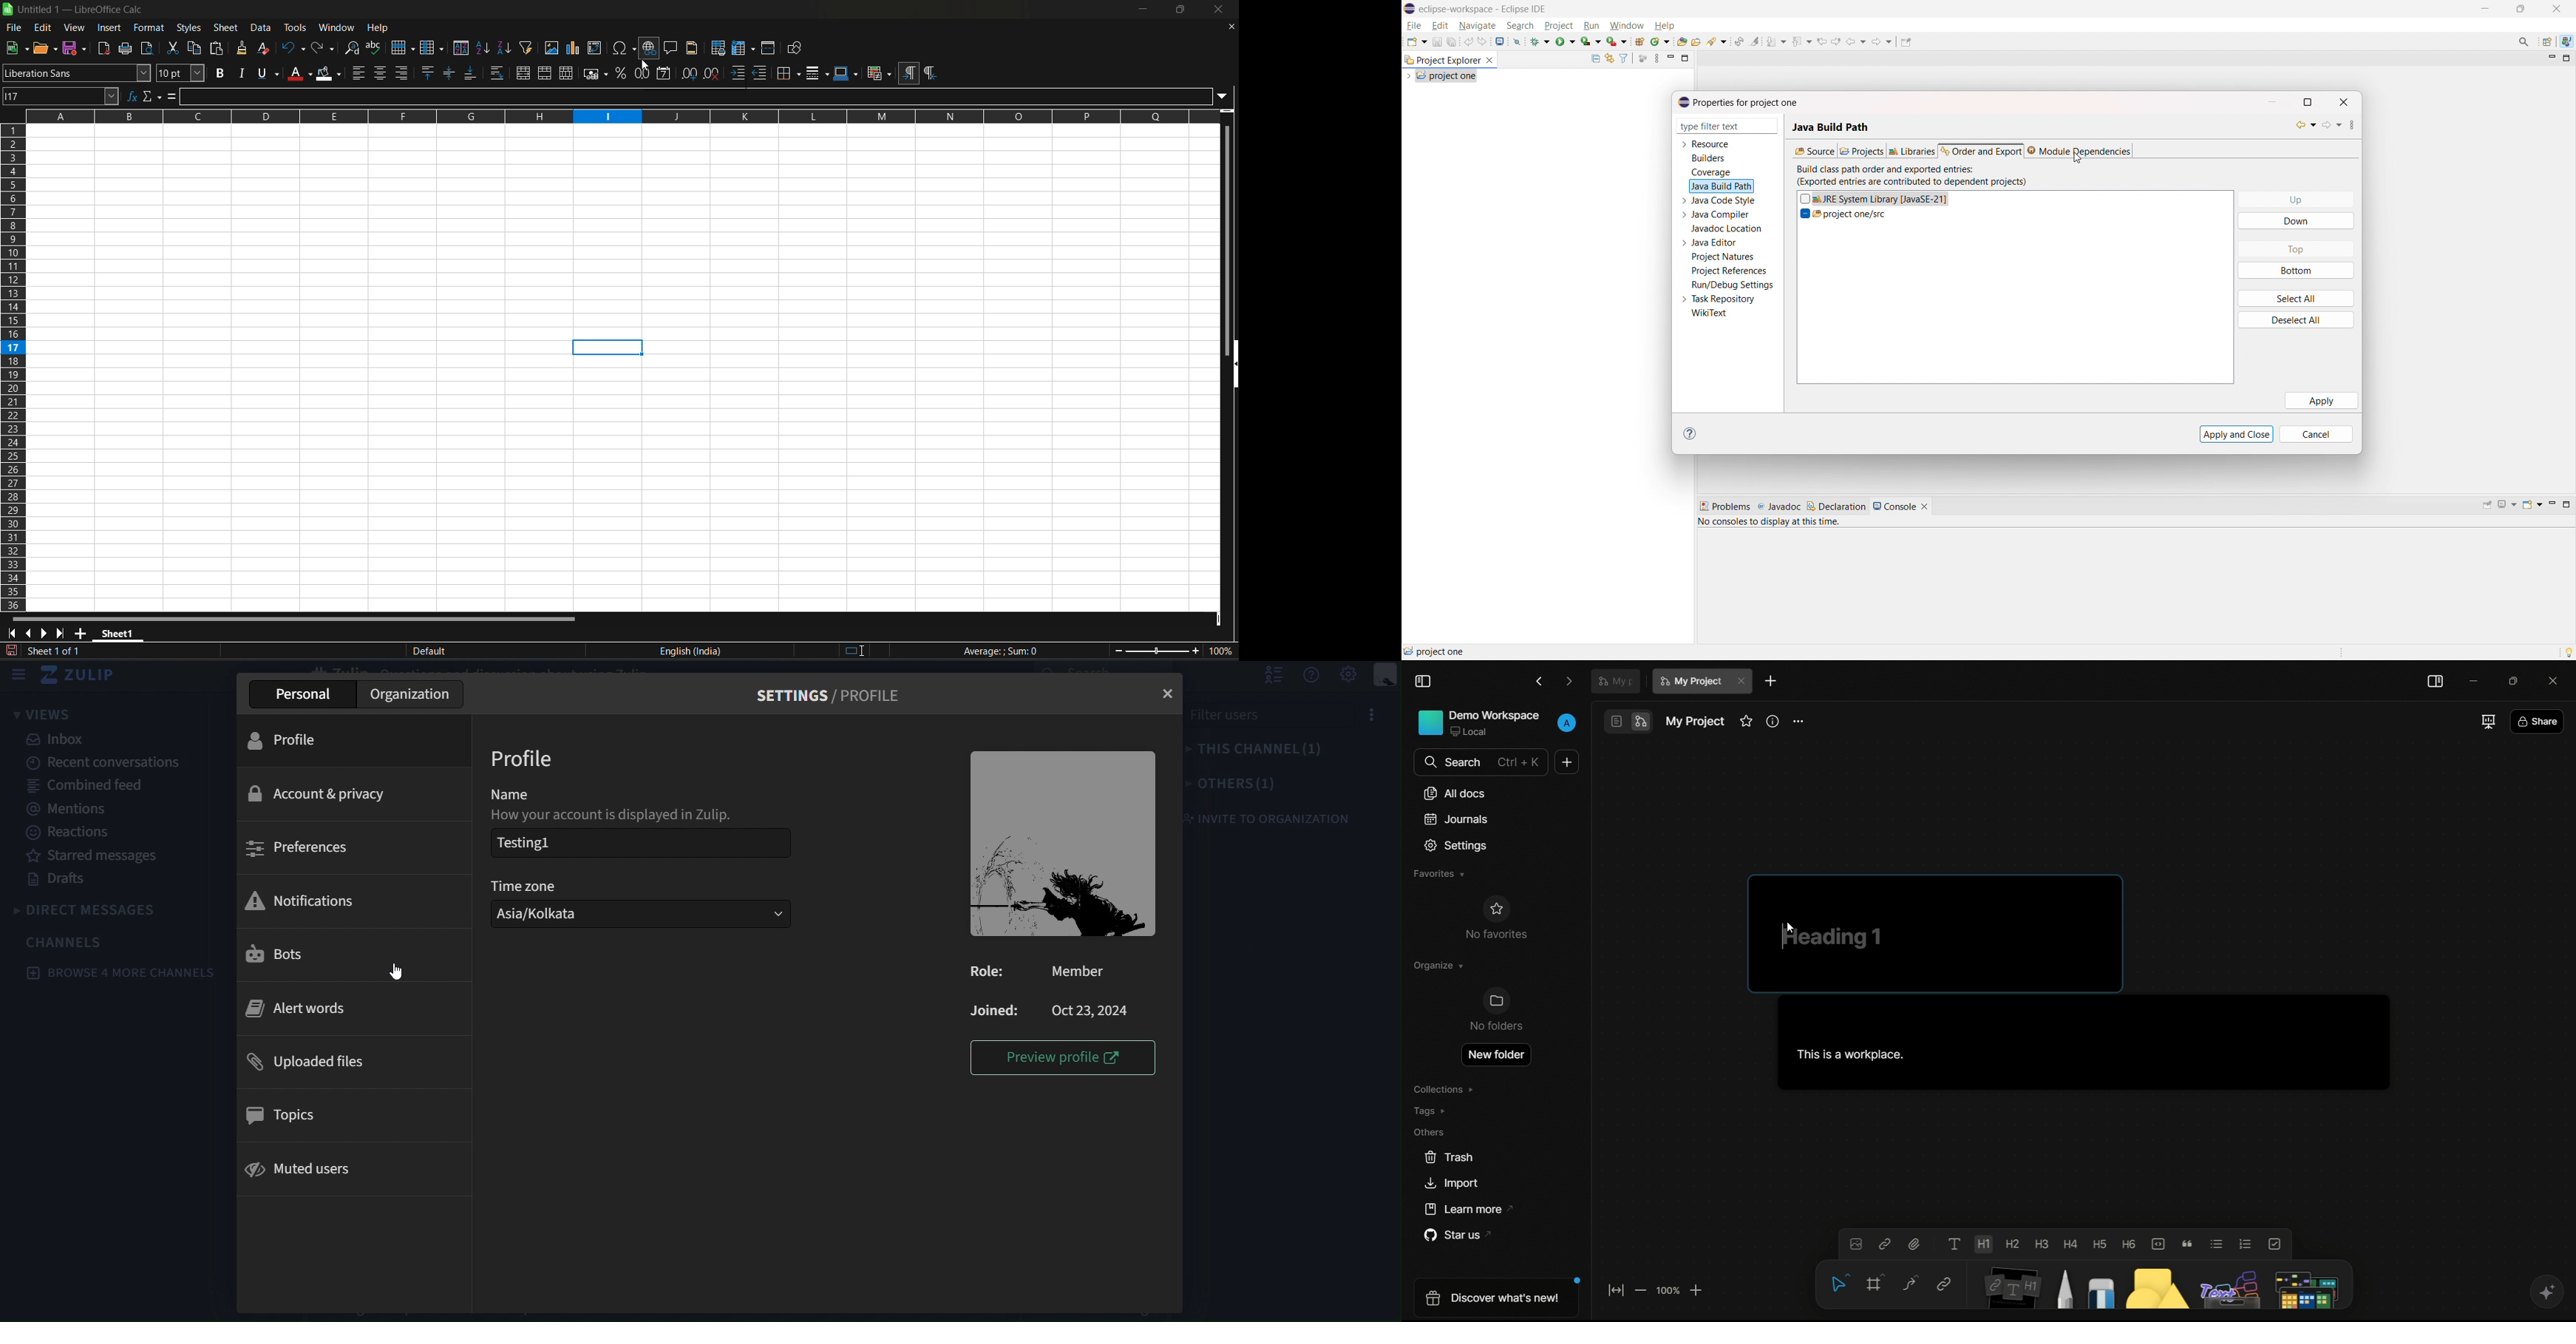  What do you see at coordinates (263, 28) in the screenshot?
I see `data` at bounding box center [263, 28].